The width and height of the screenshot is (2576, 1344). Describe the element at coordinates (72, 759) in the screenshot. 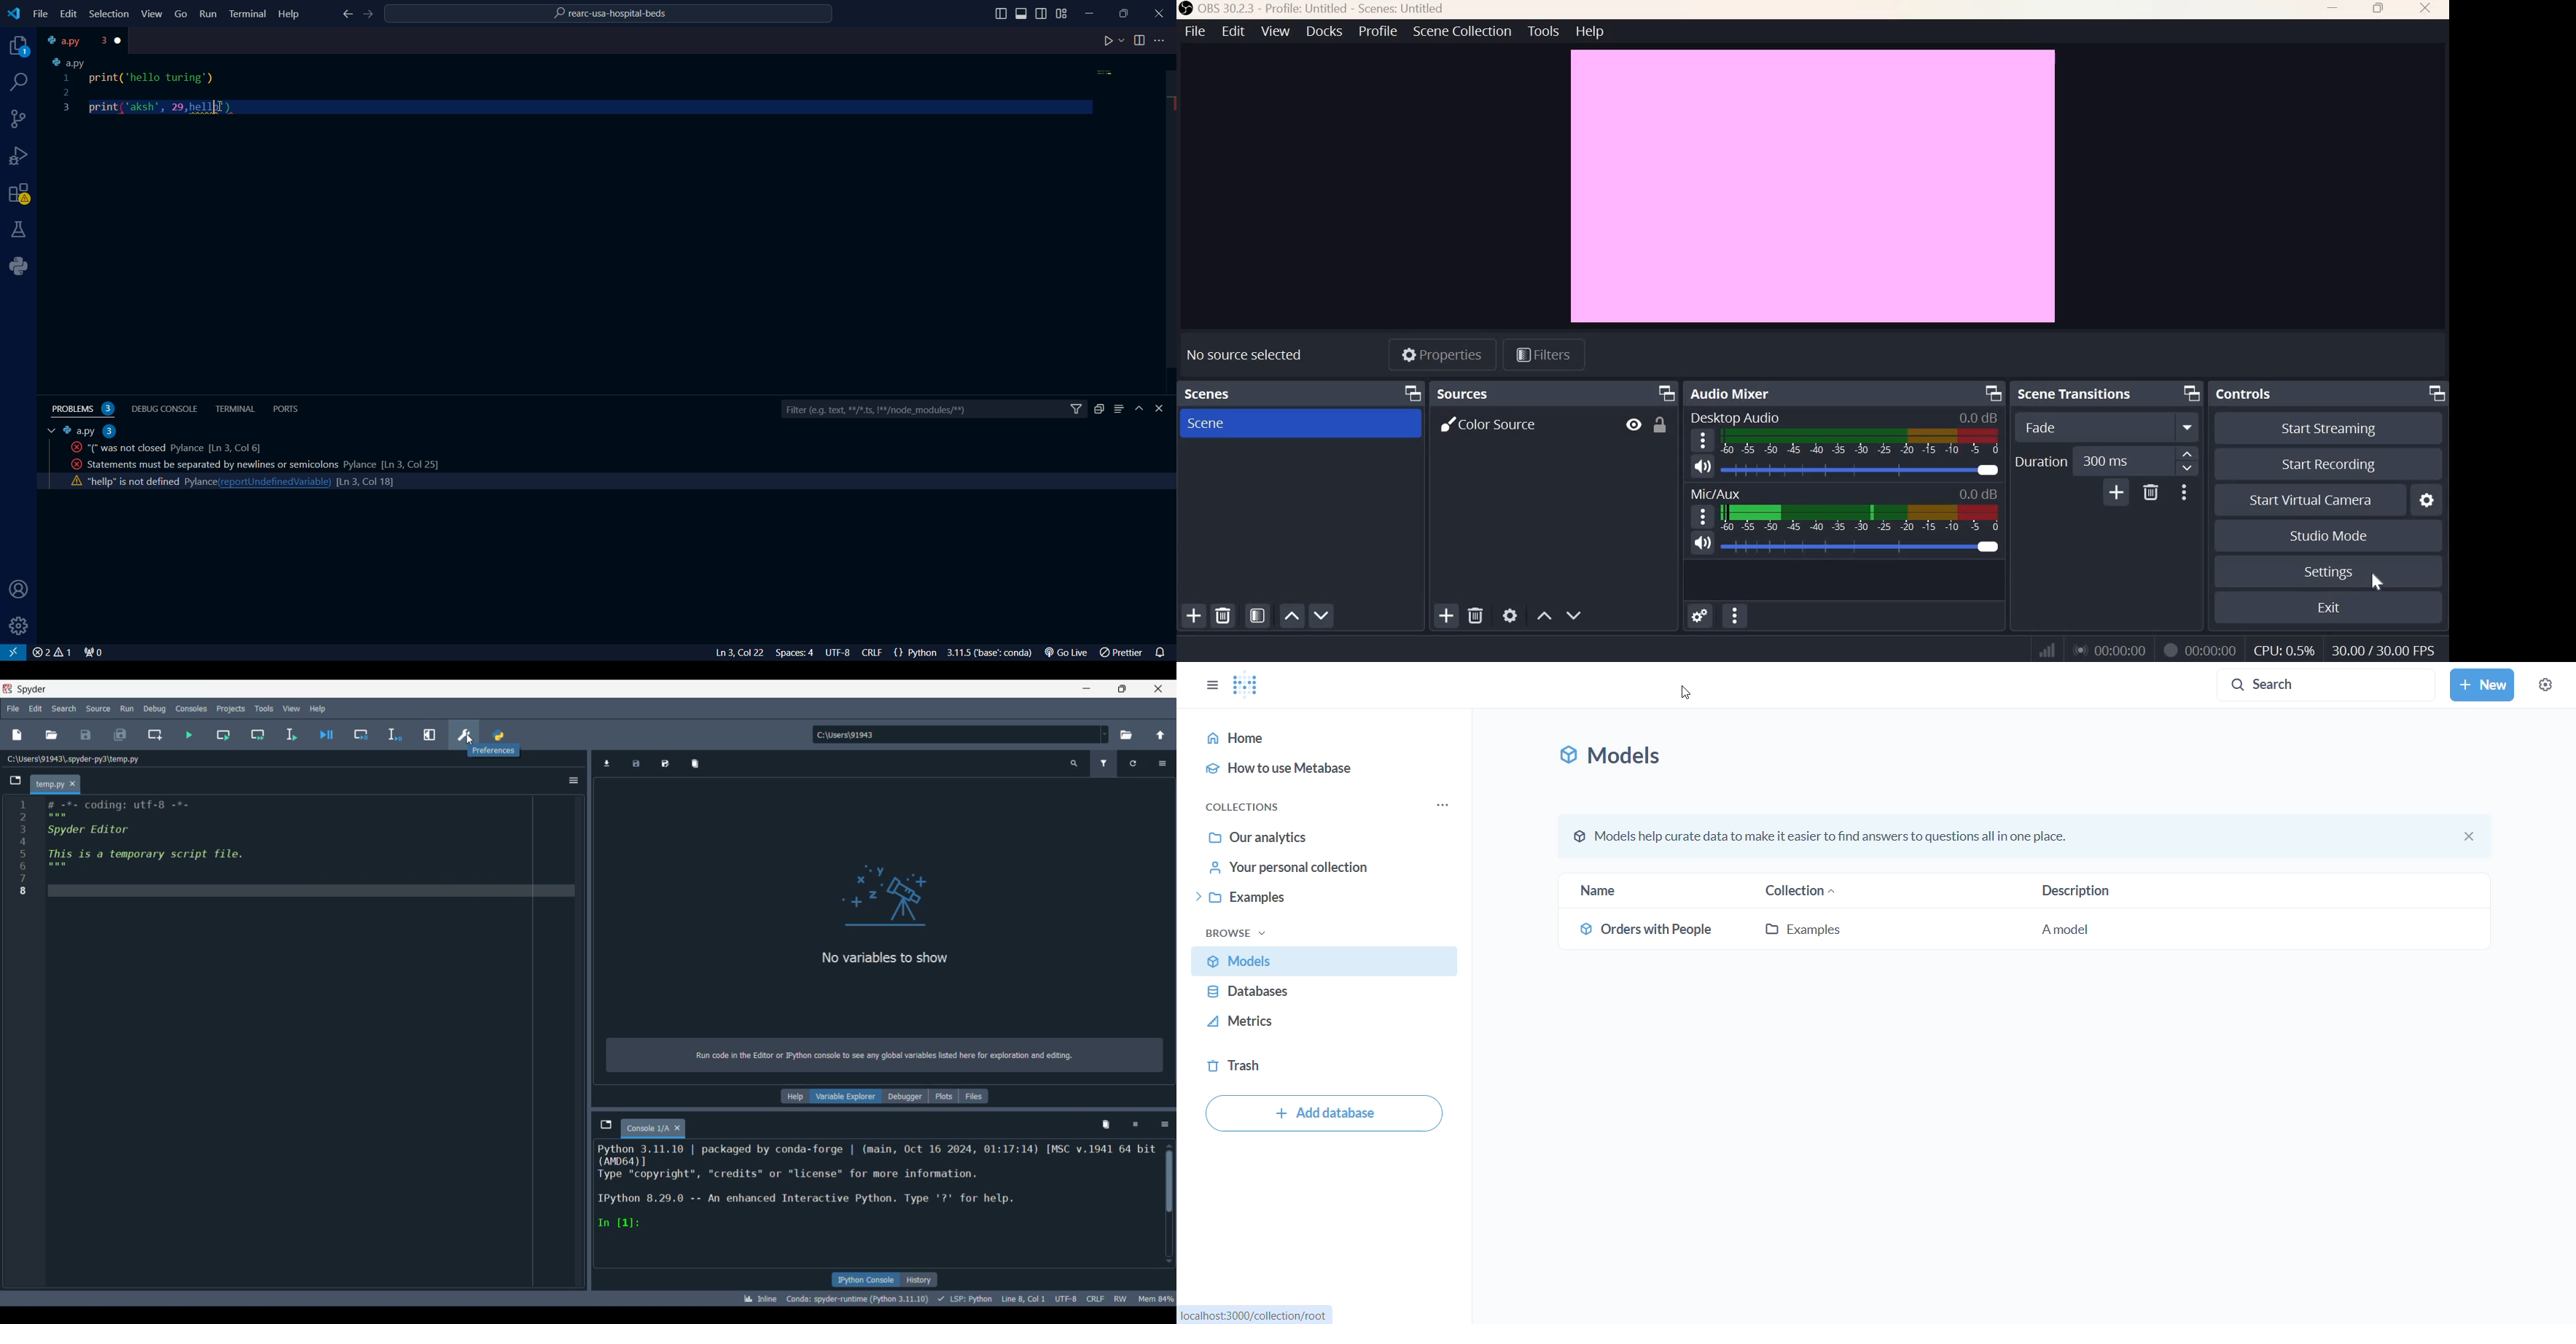

I see `File location` at that location.